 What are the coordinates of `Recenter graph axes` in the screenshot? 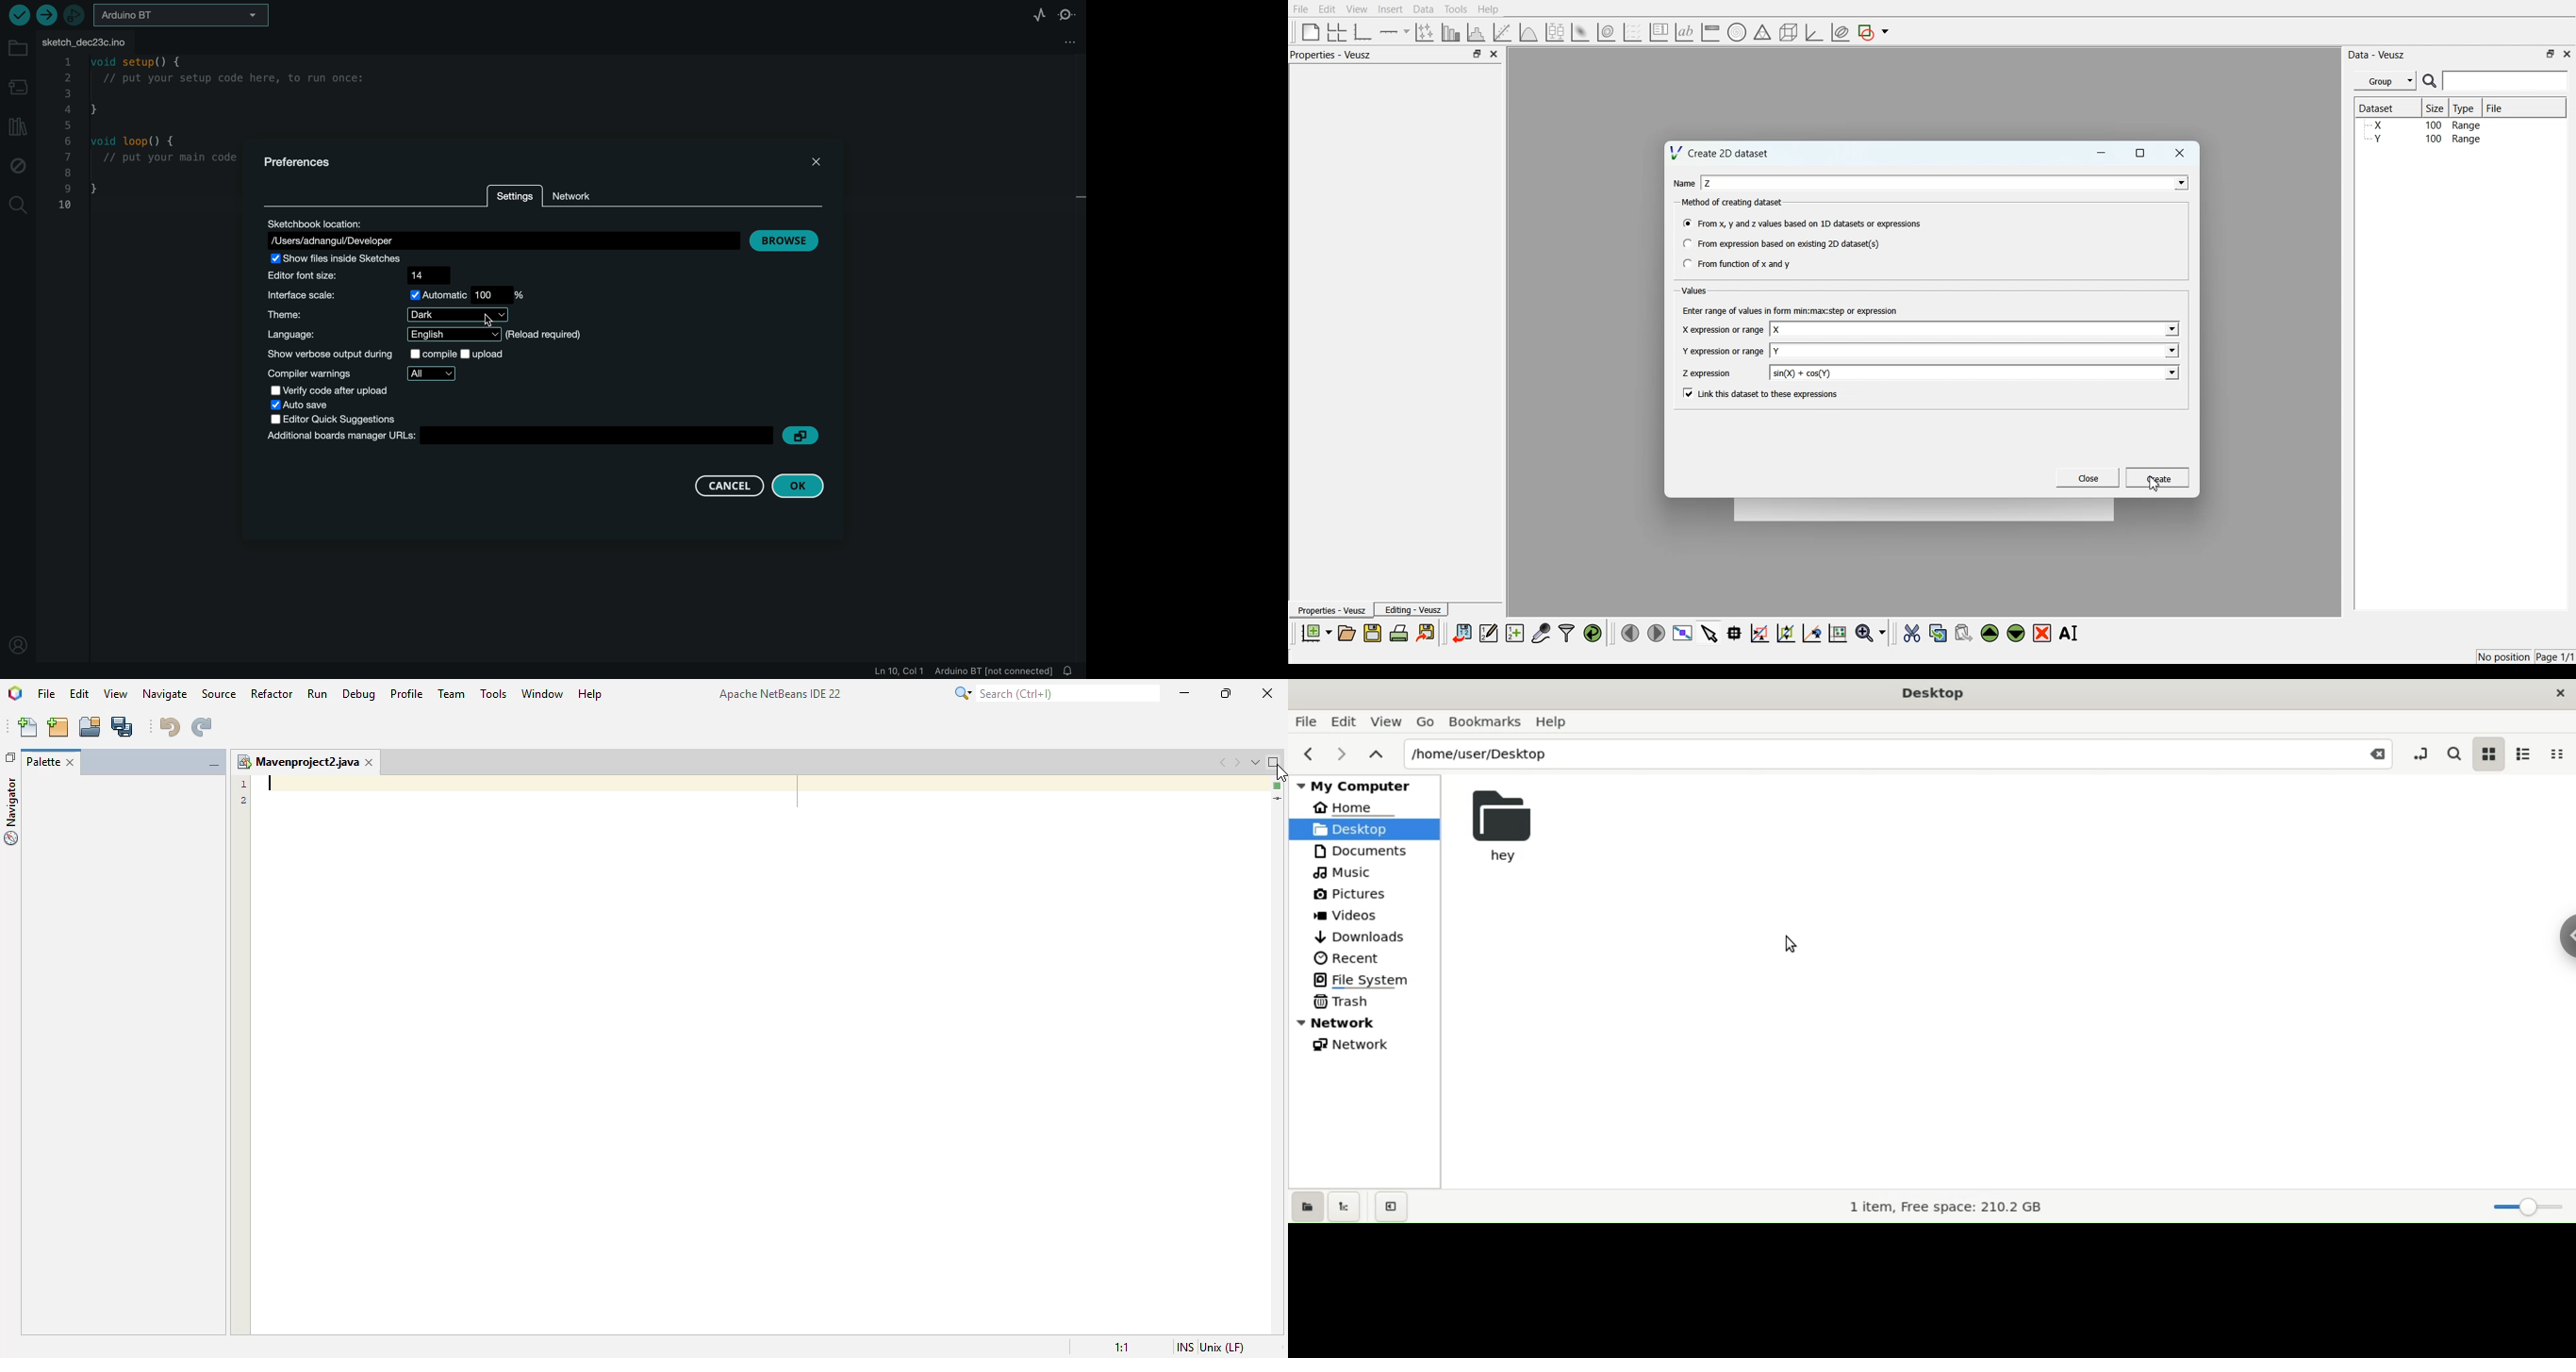 It's located at (1813, 633).